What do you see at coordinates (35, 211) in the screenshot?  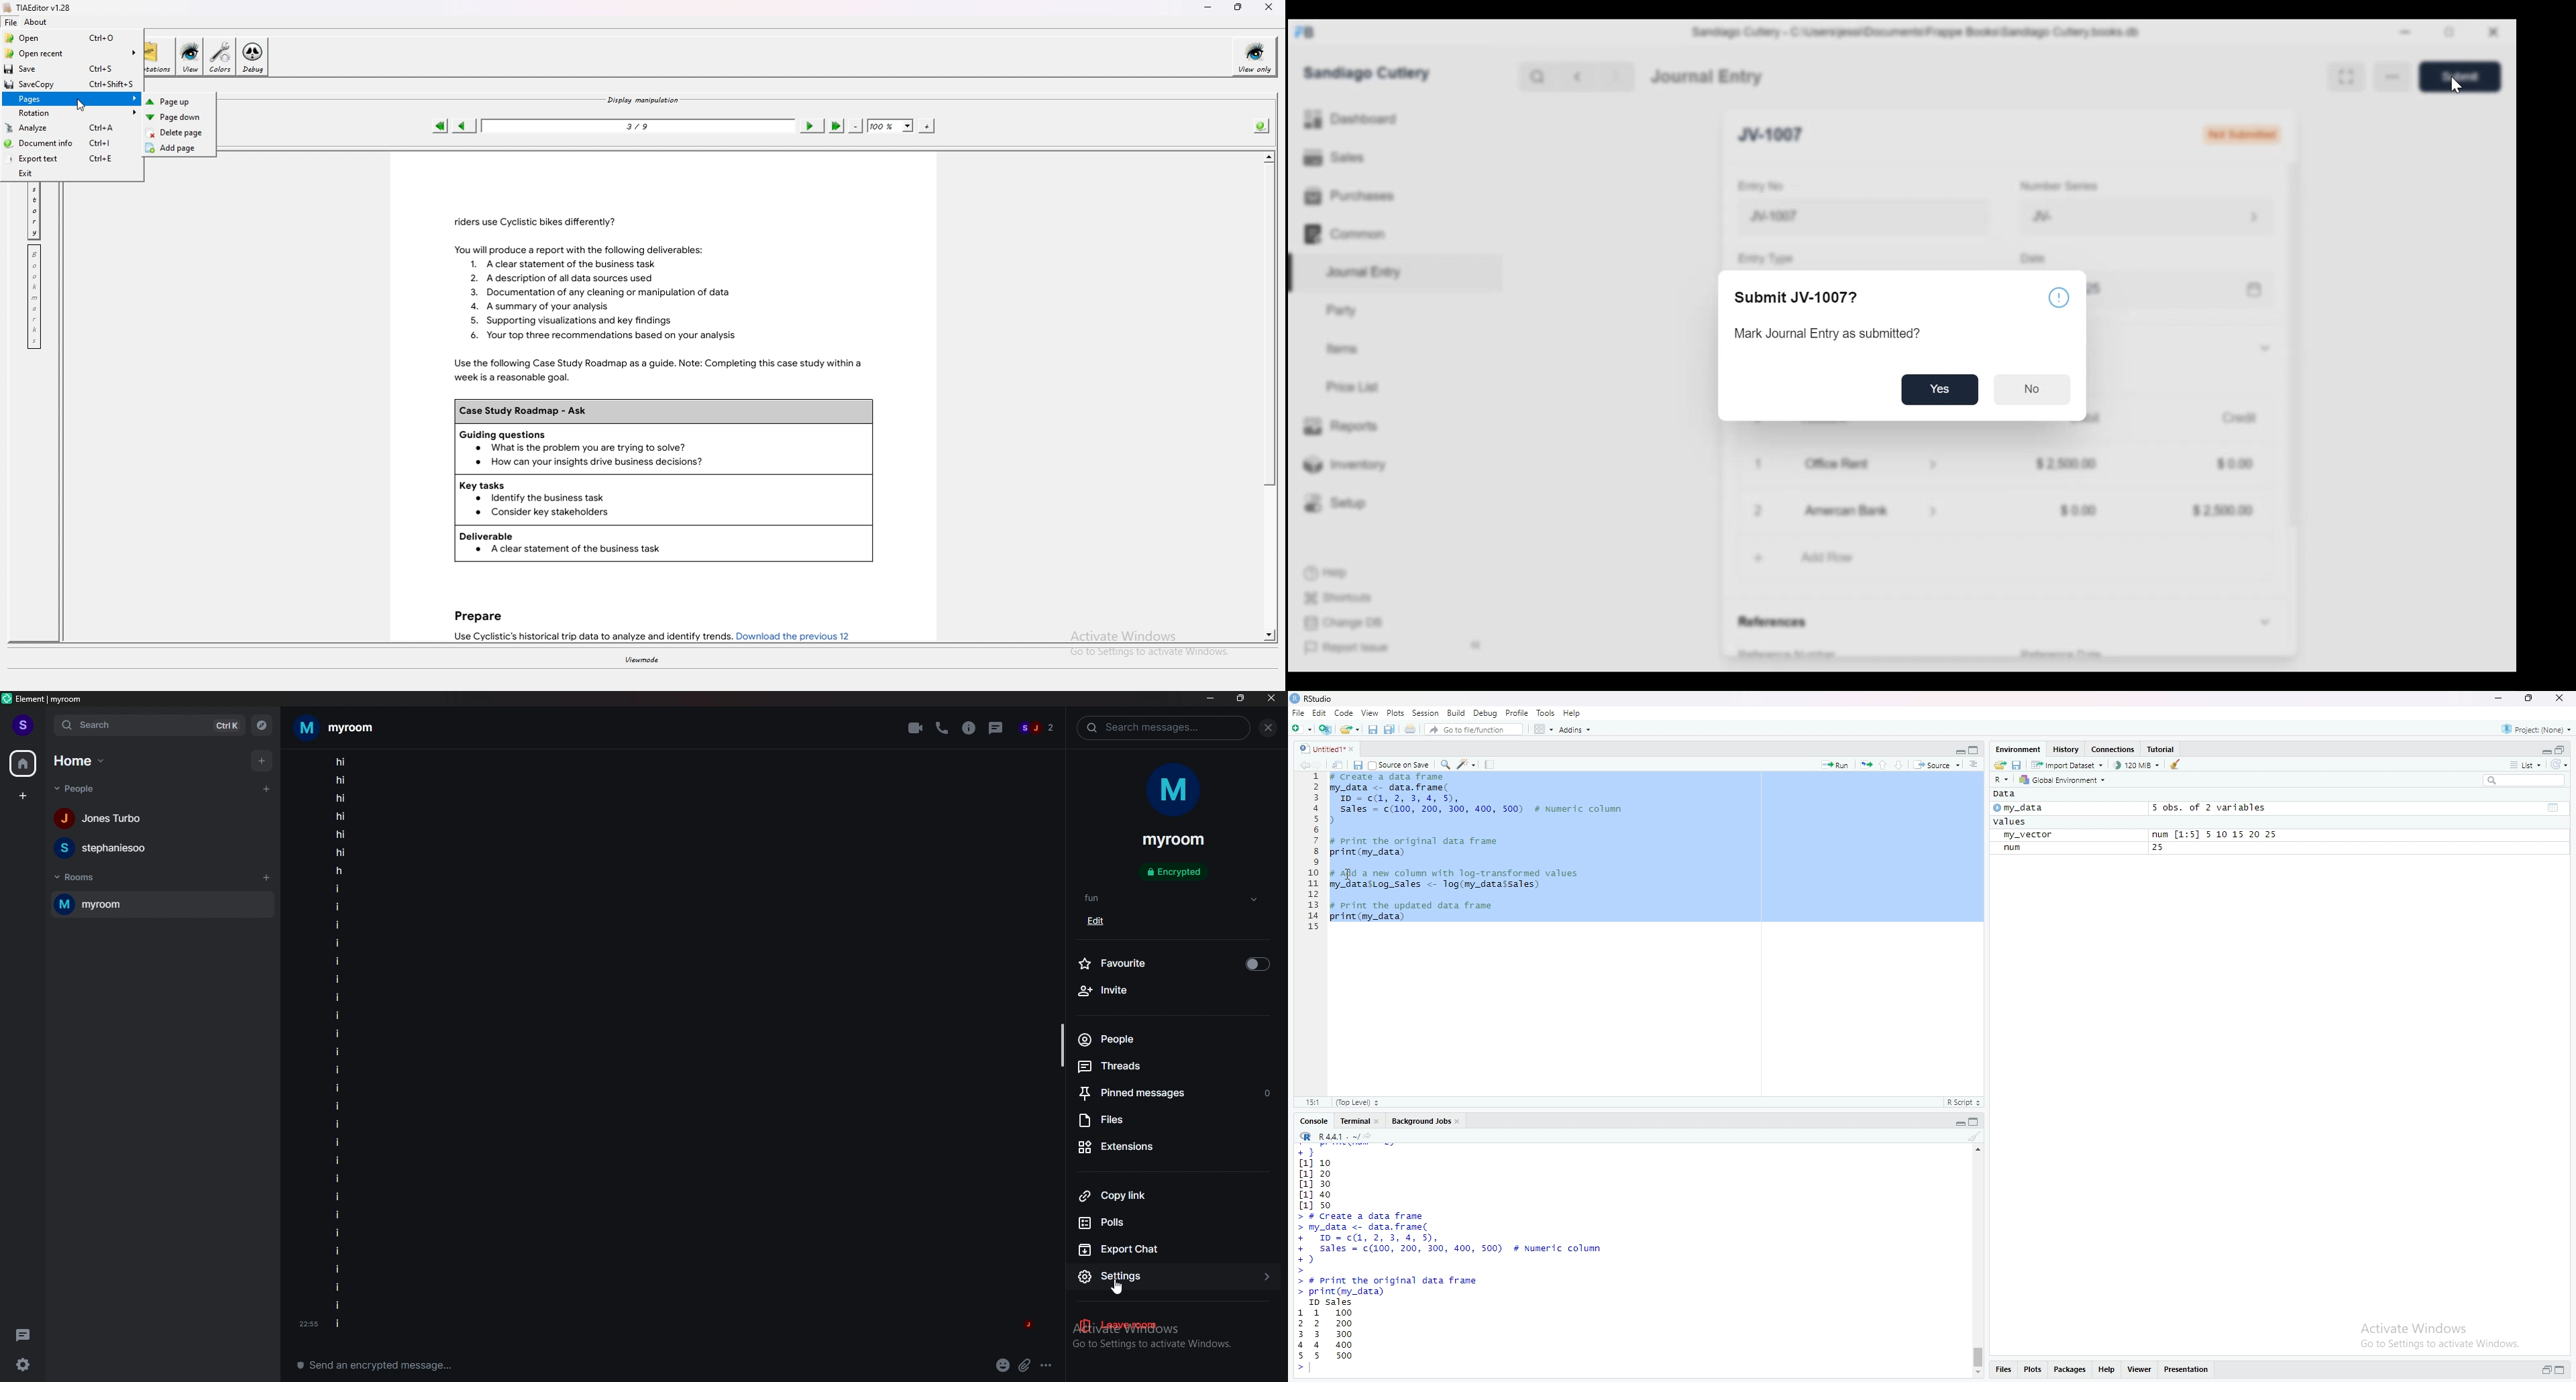 I see `history` at bounding box center [35, 211].